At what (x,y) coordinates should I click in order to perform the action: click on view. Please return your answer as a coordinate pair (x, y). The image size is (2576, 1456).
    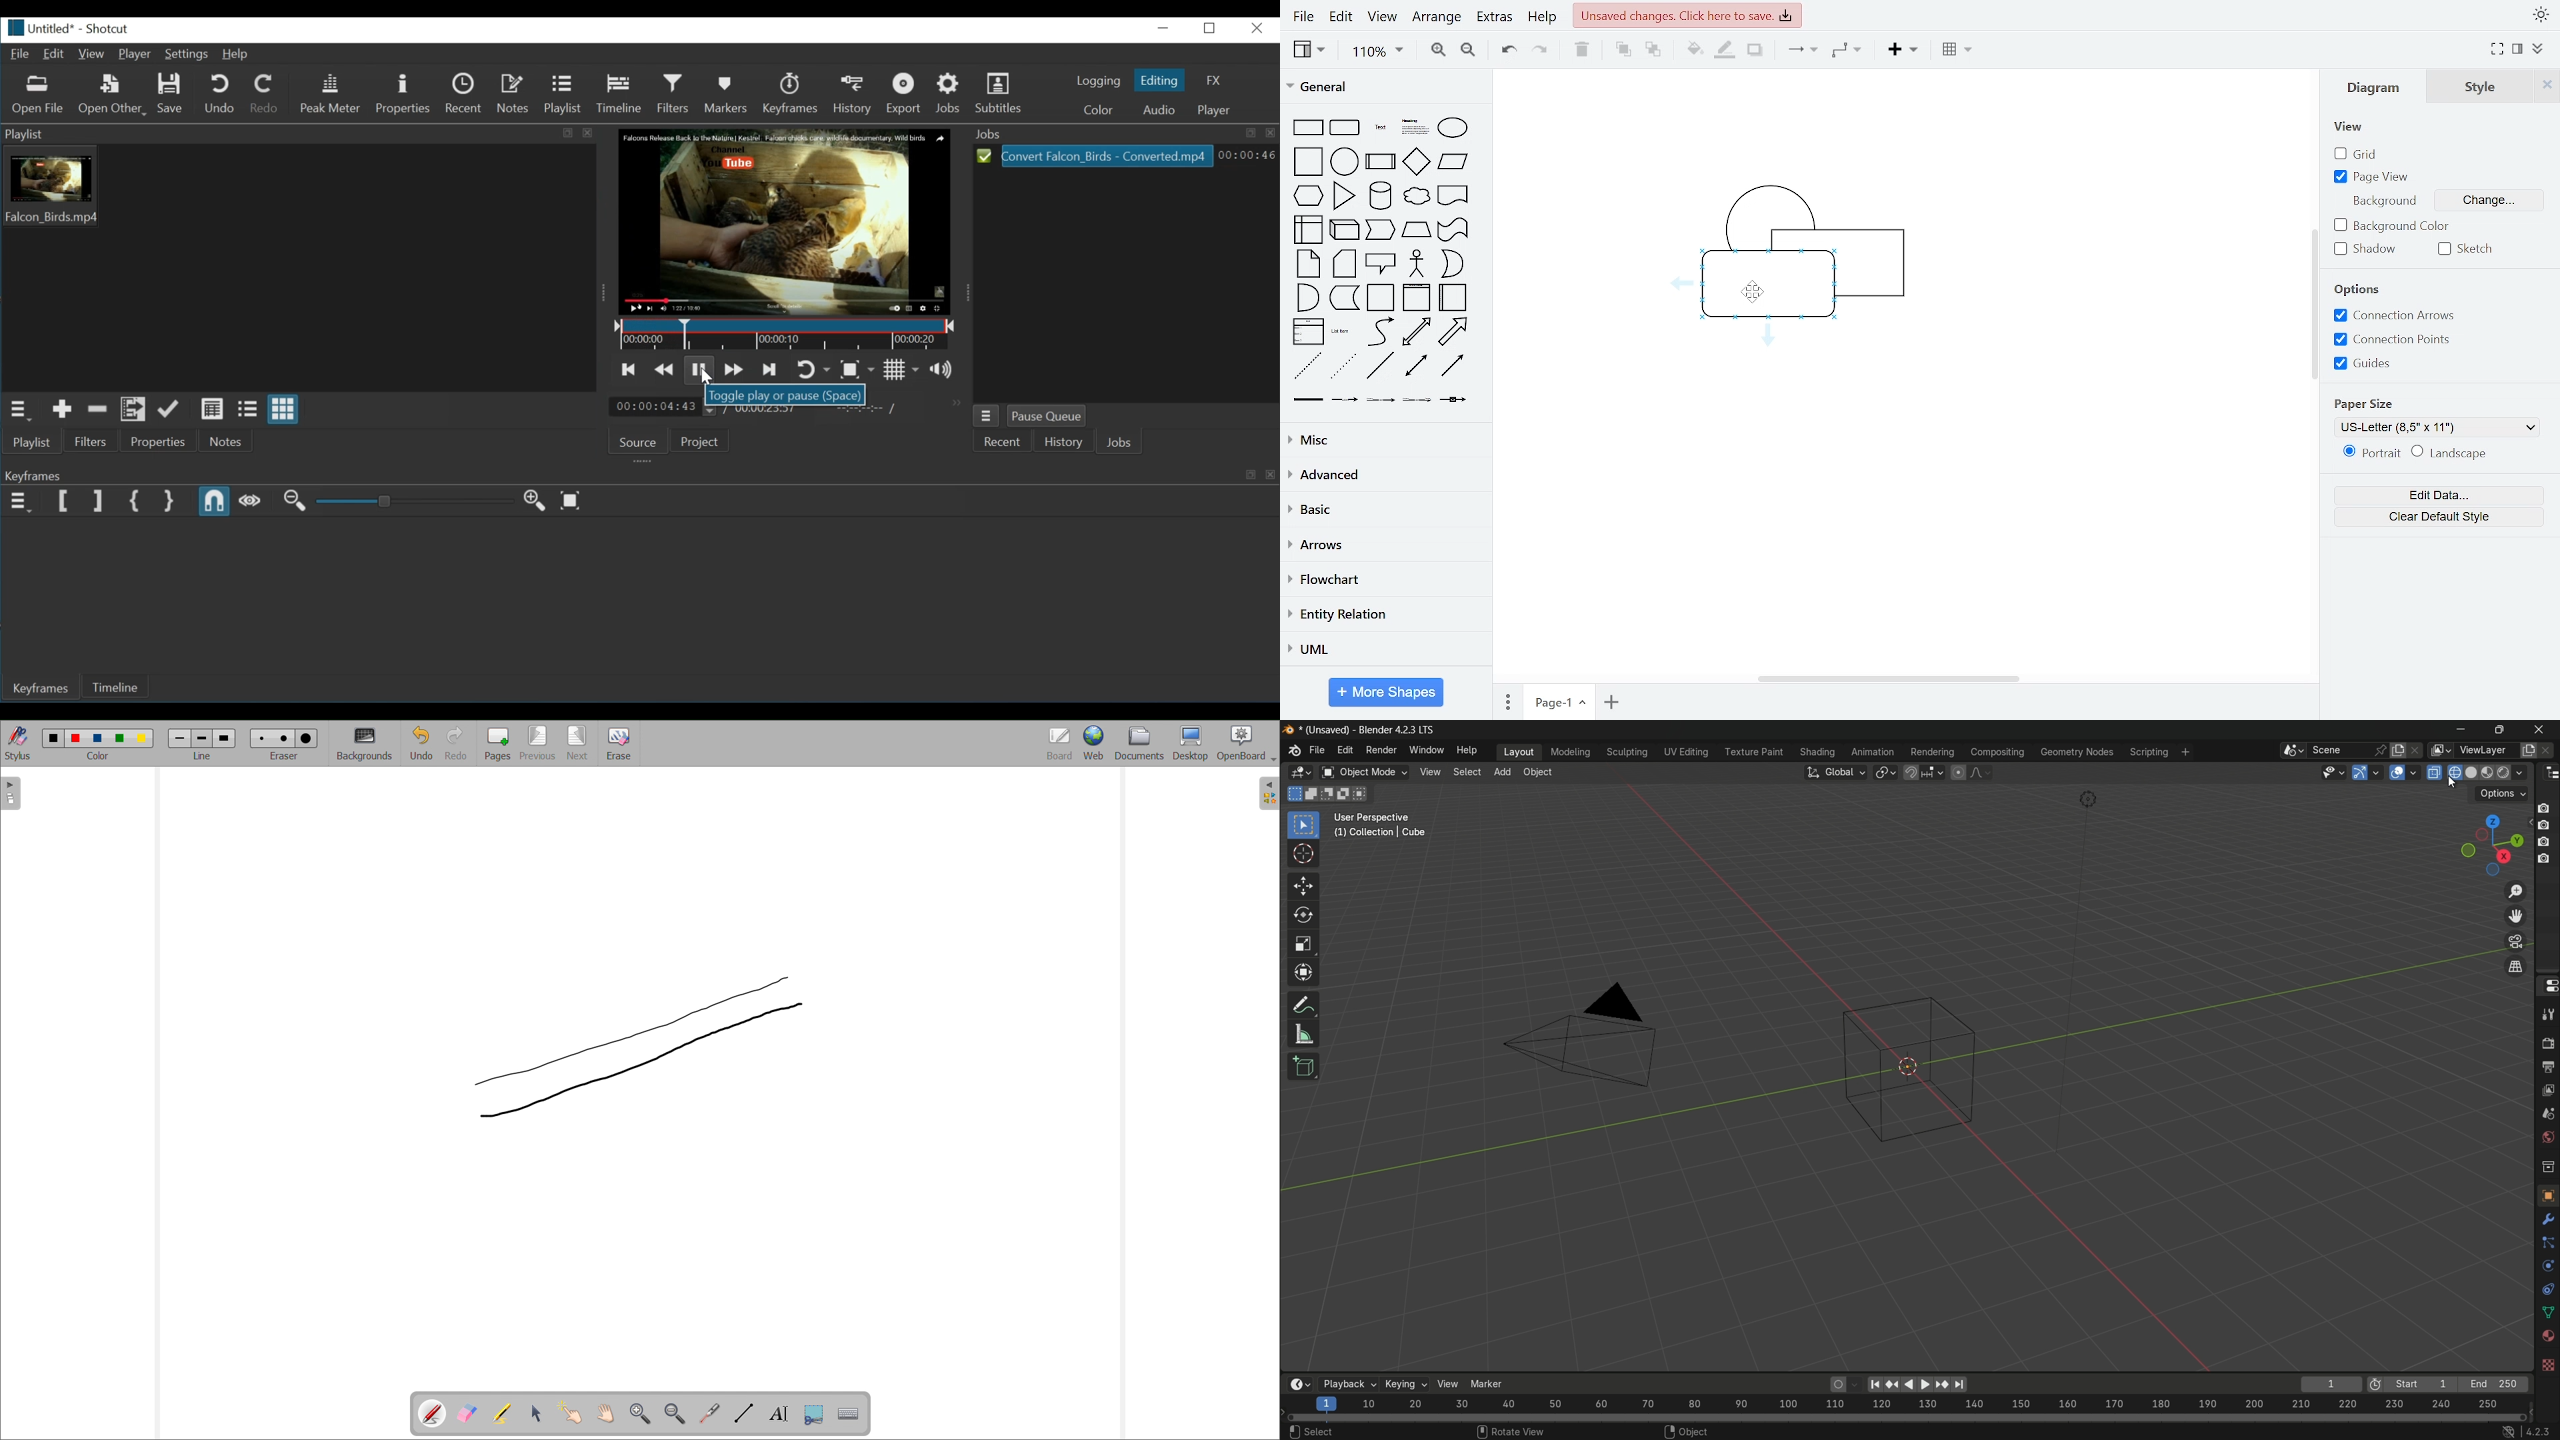
    Looking at the image, I should click on (1382, 17).